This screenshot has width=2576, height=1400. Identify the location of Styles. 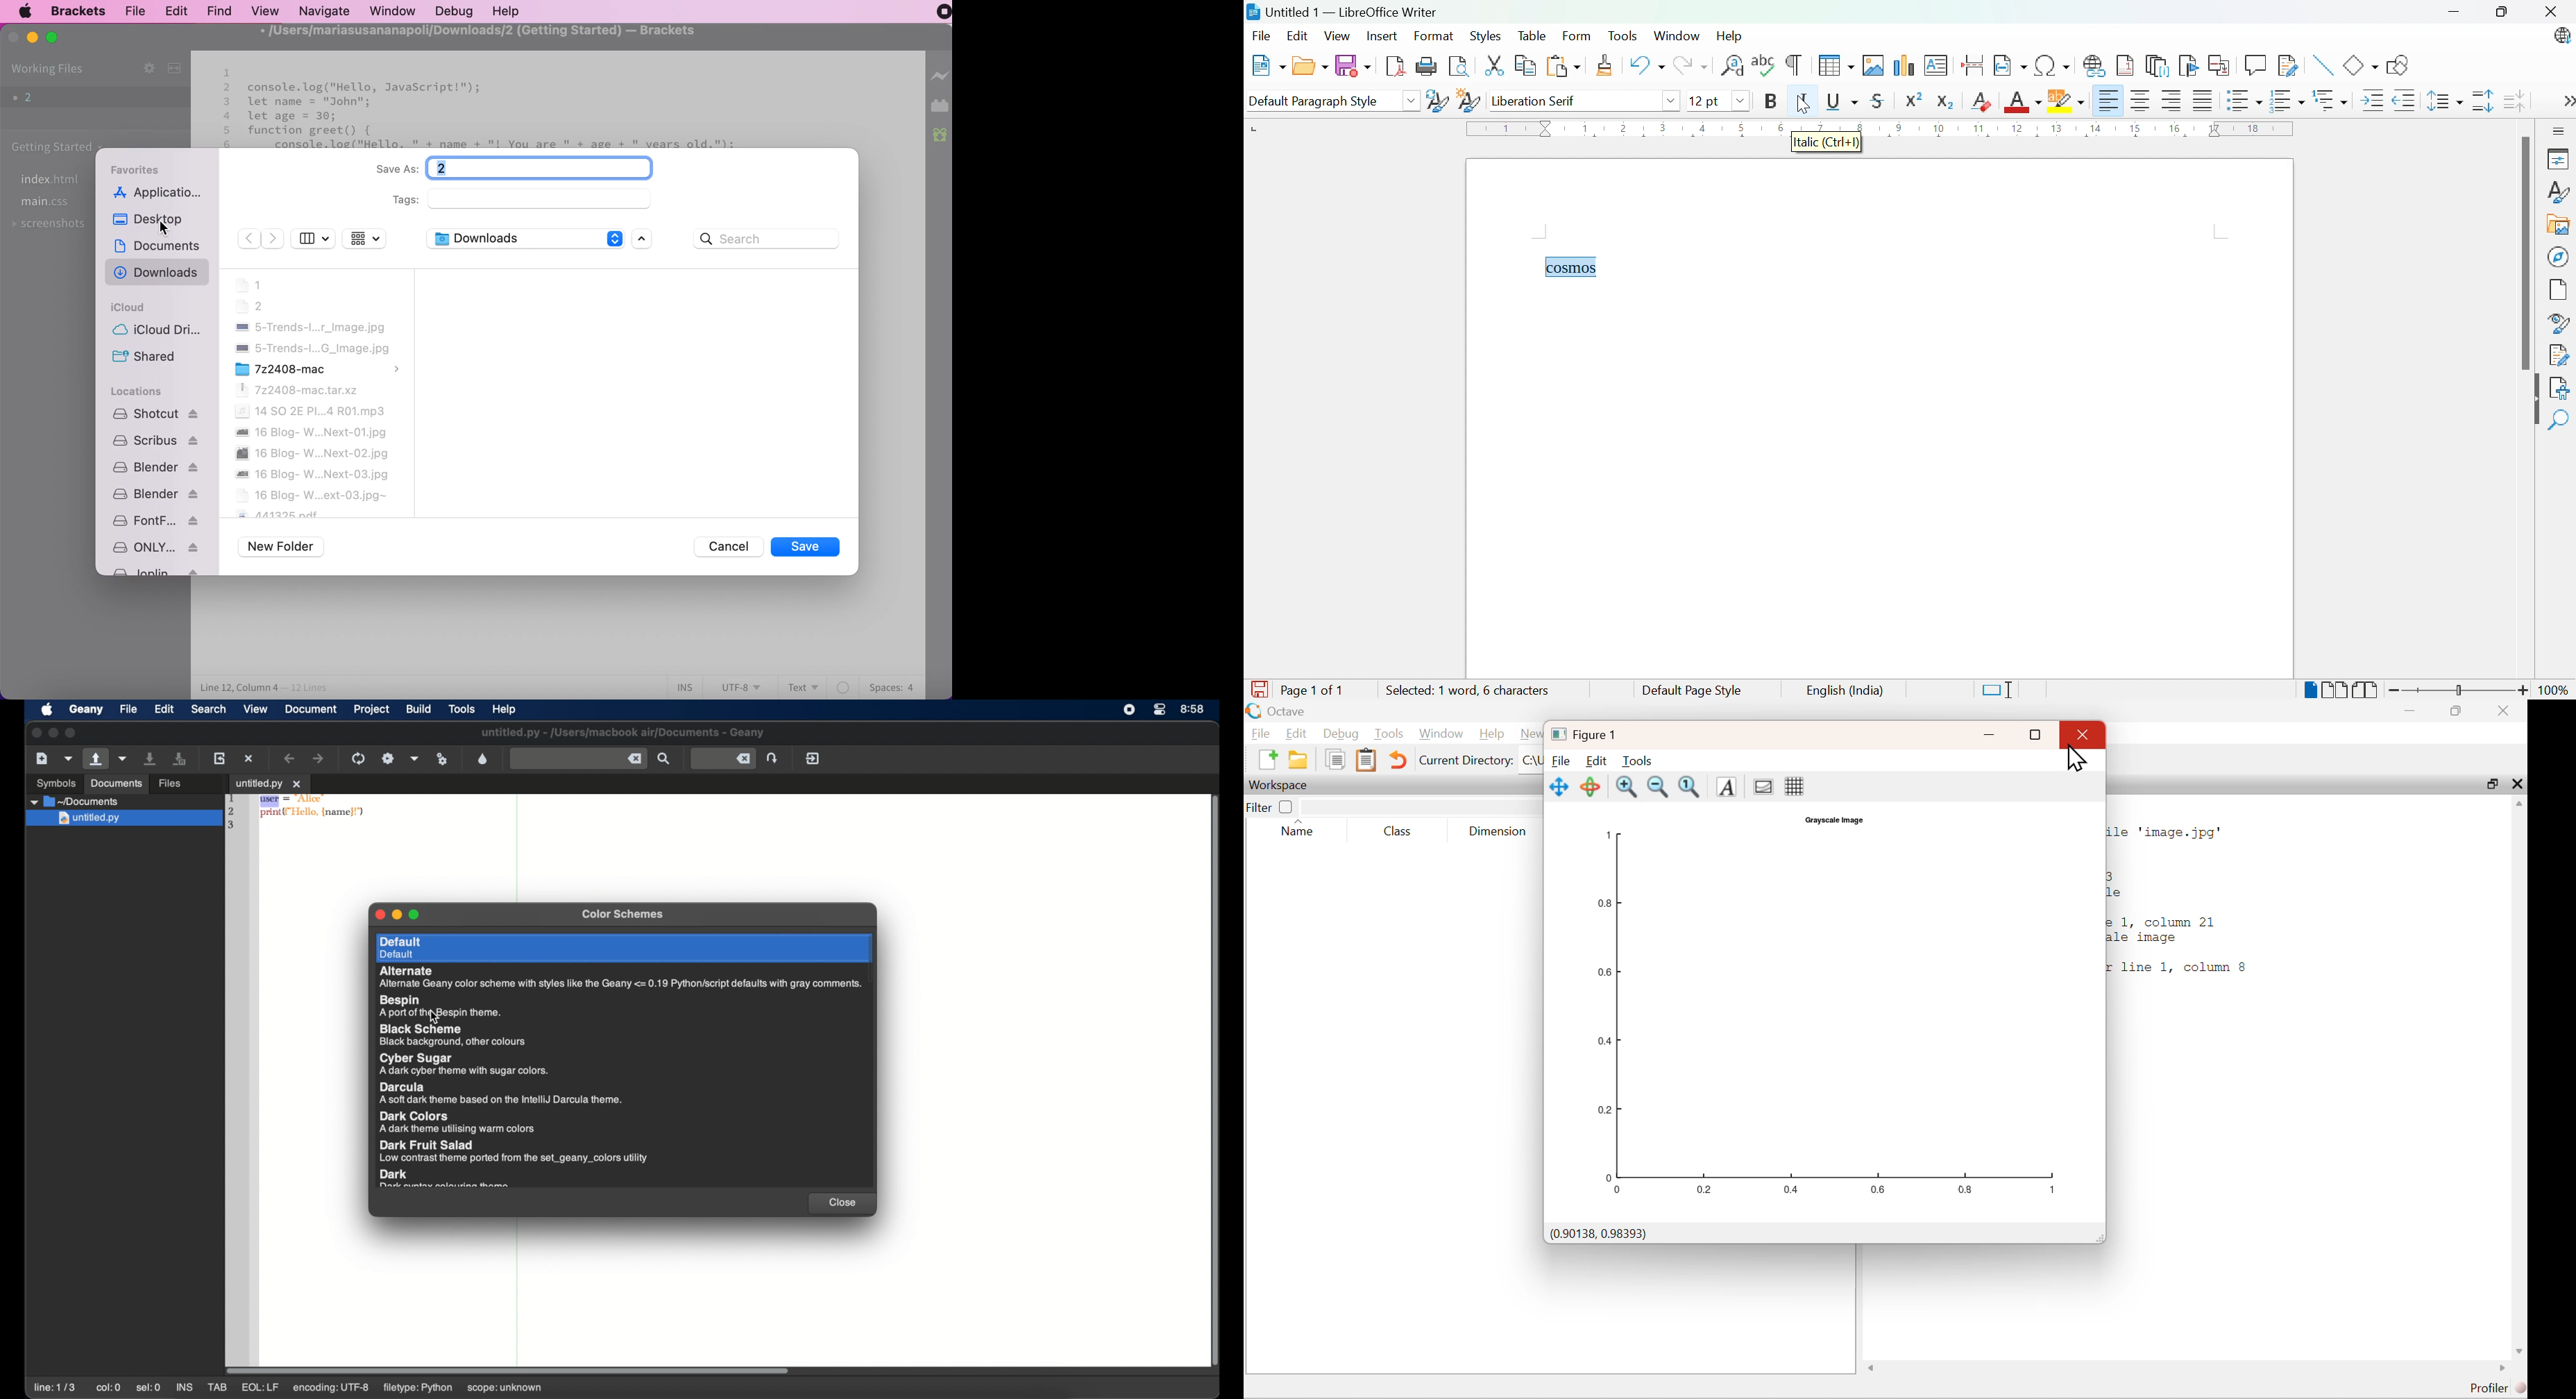
(2558, 193).